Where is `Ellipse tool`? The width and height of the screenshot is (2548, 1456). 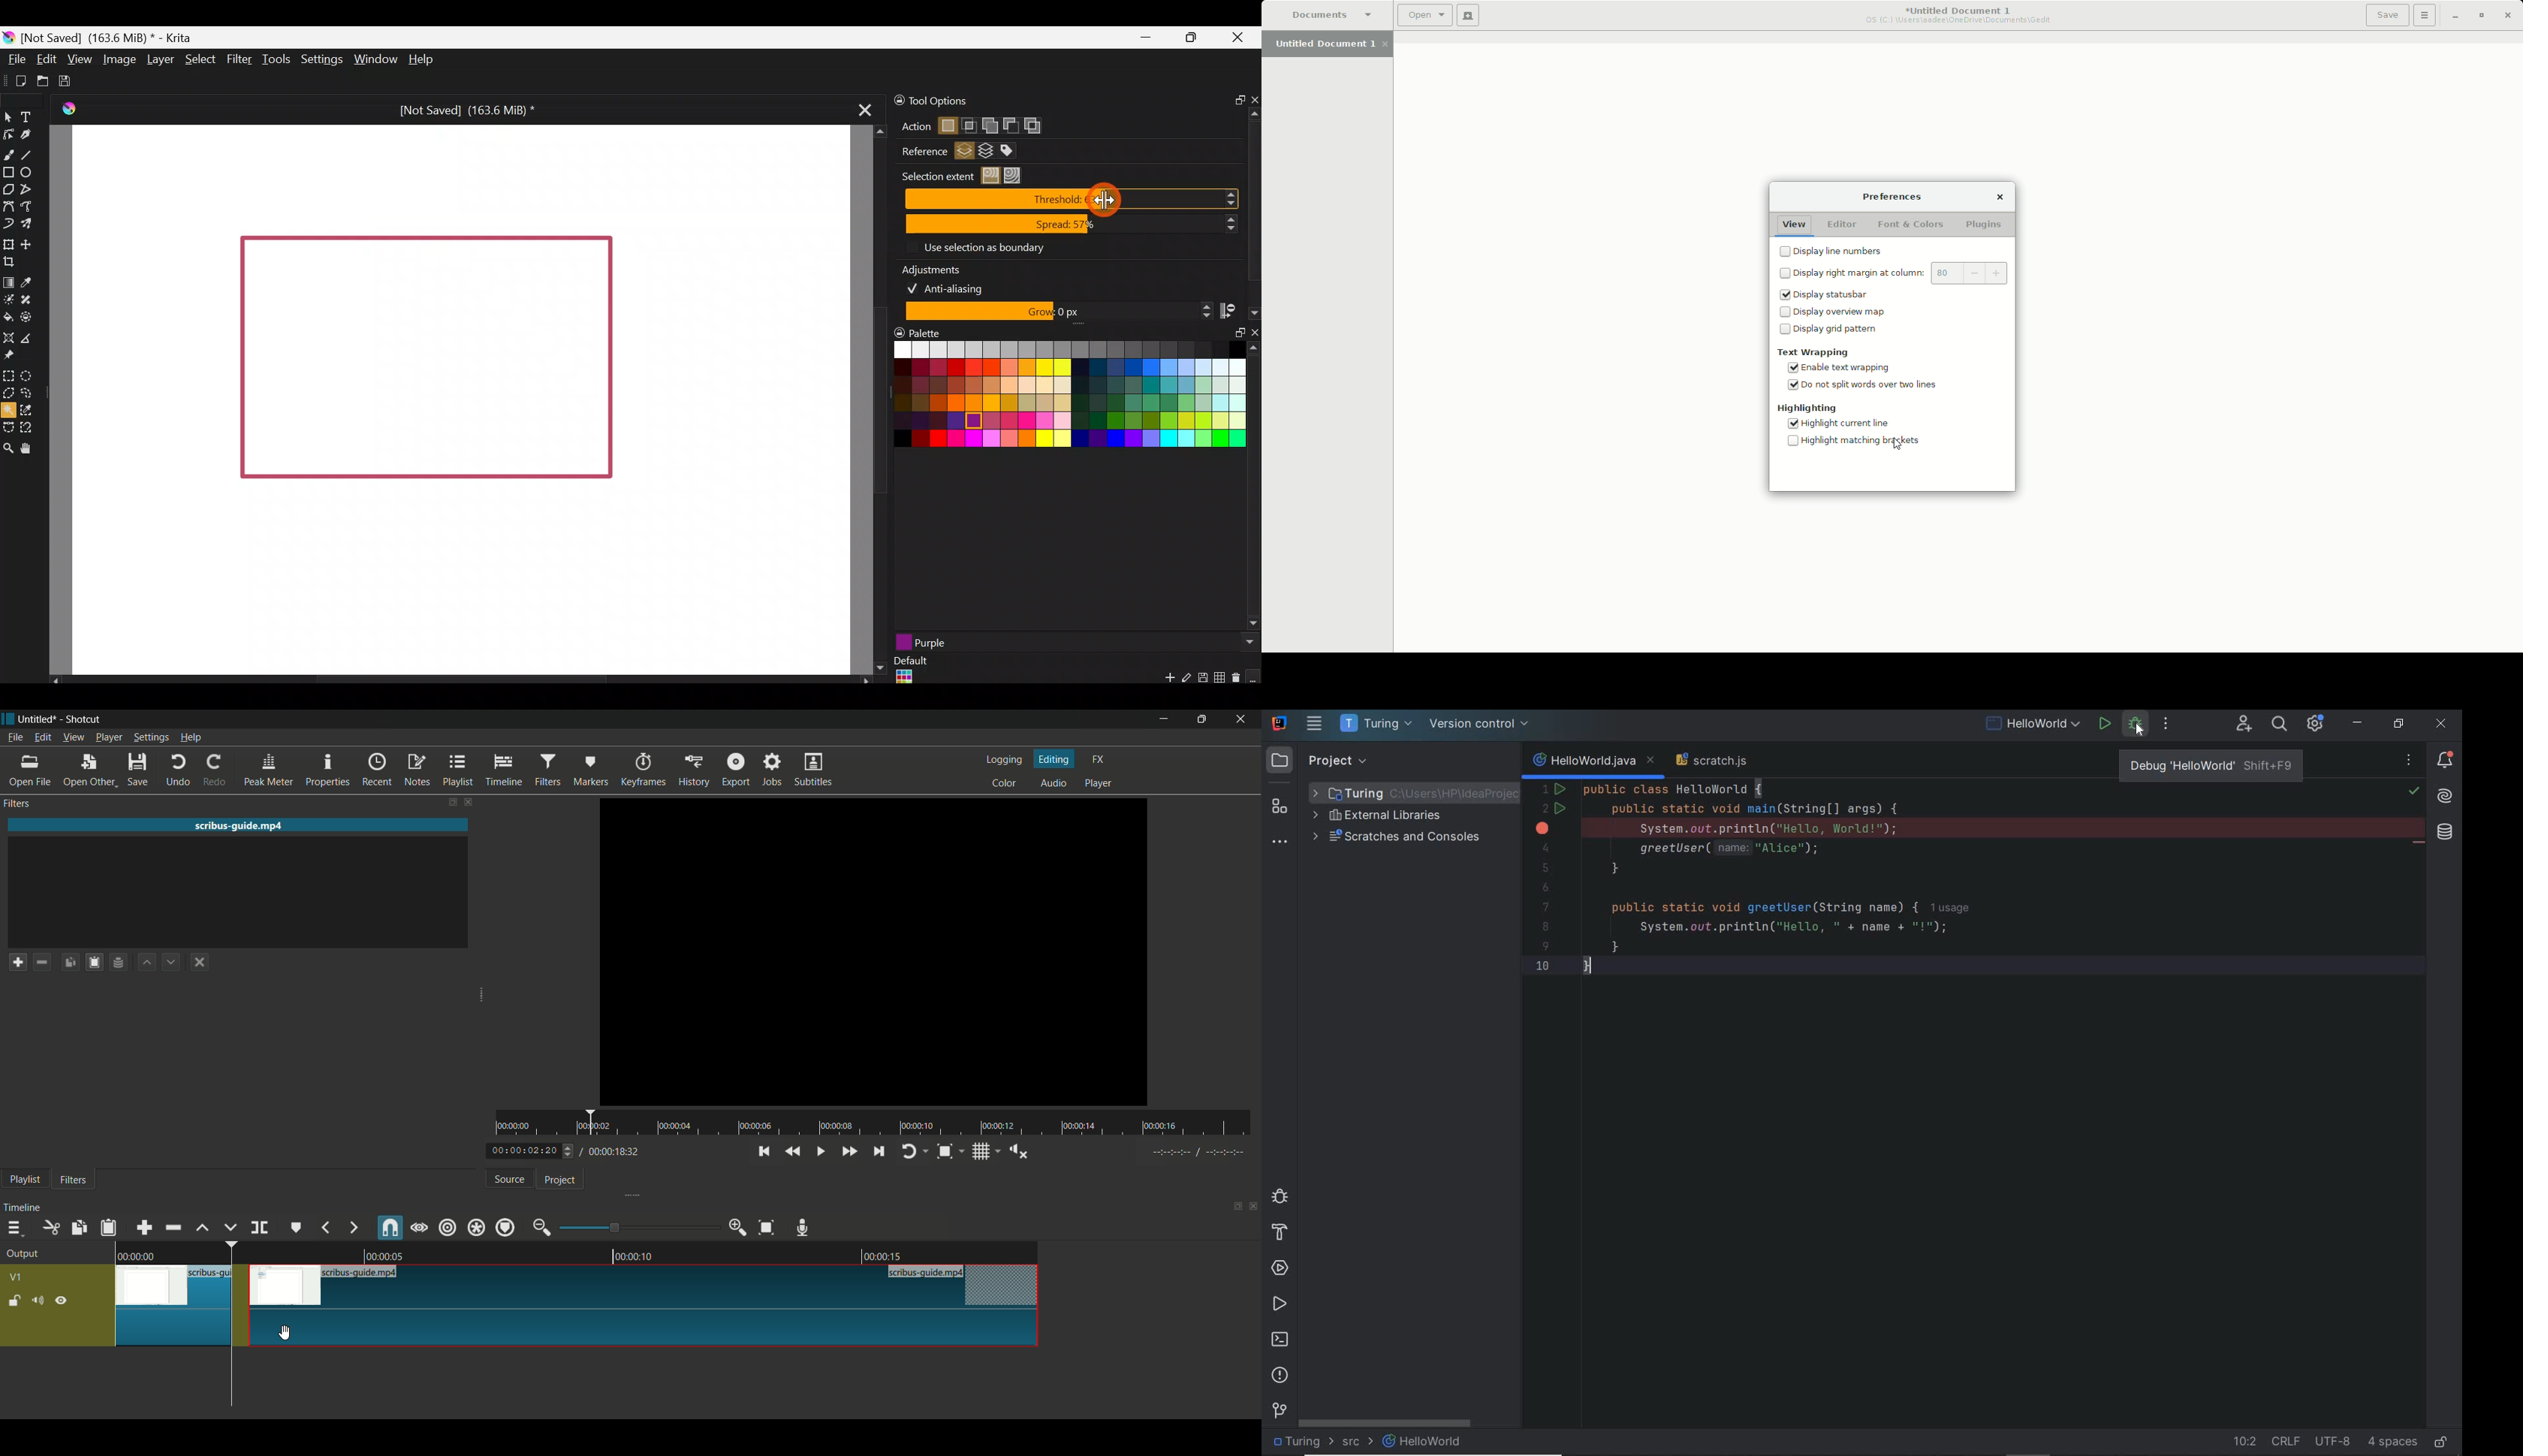 Ellipse tool is located at coordinates (31, 171).